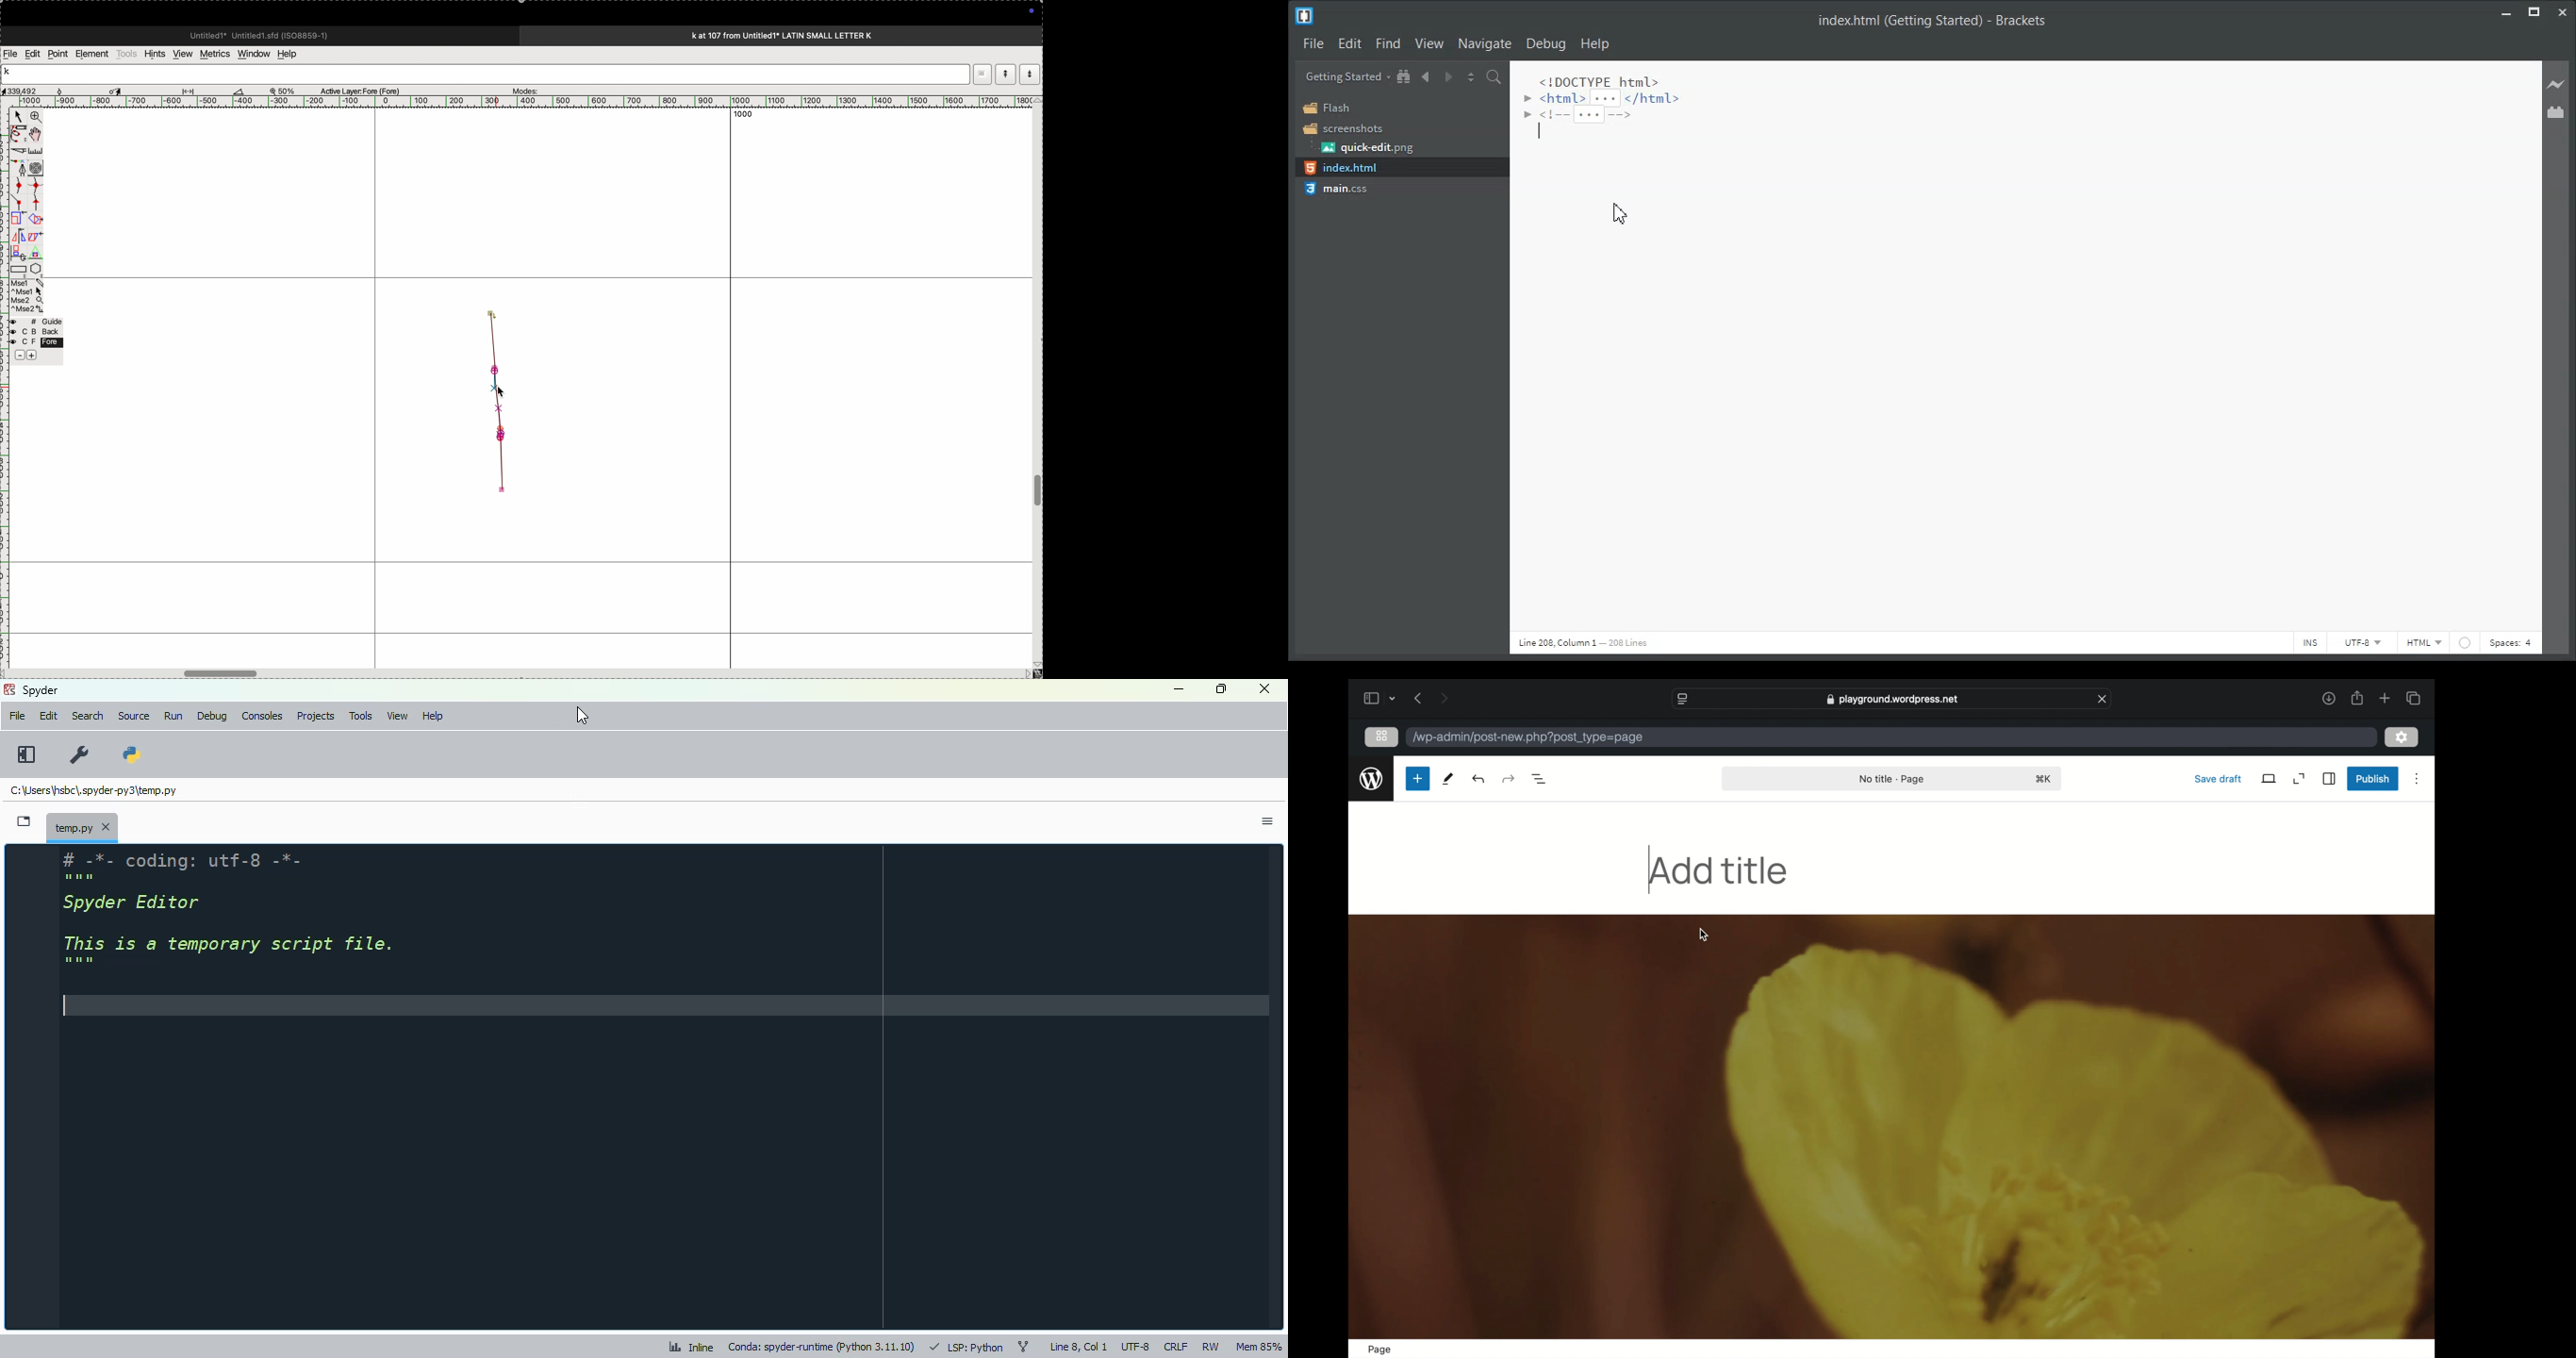  Describe the element at coordinates (1024, 1349) in the screenshot. I see `git branch` at that location.